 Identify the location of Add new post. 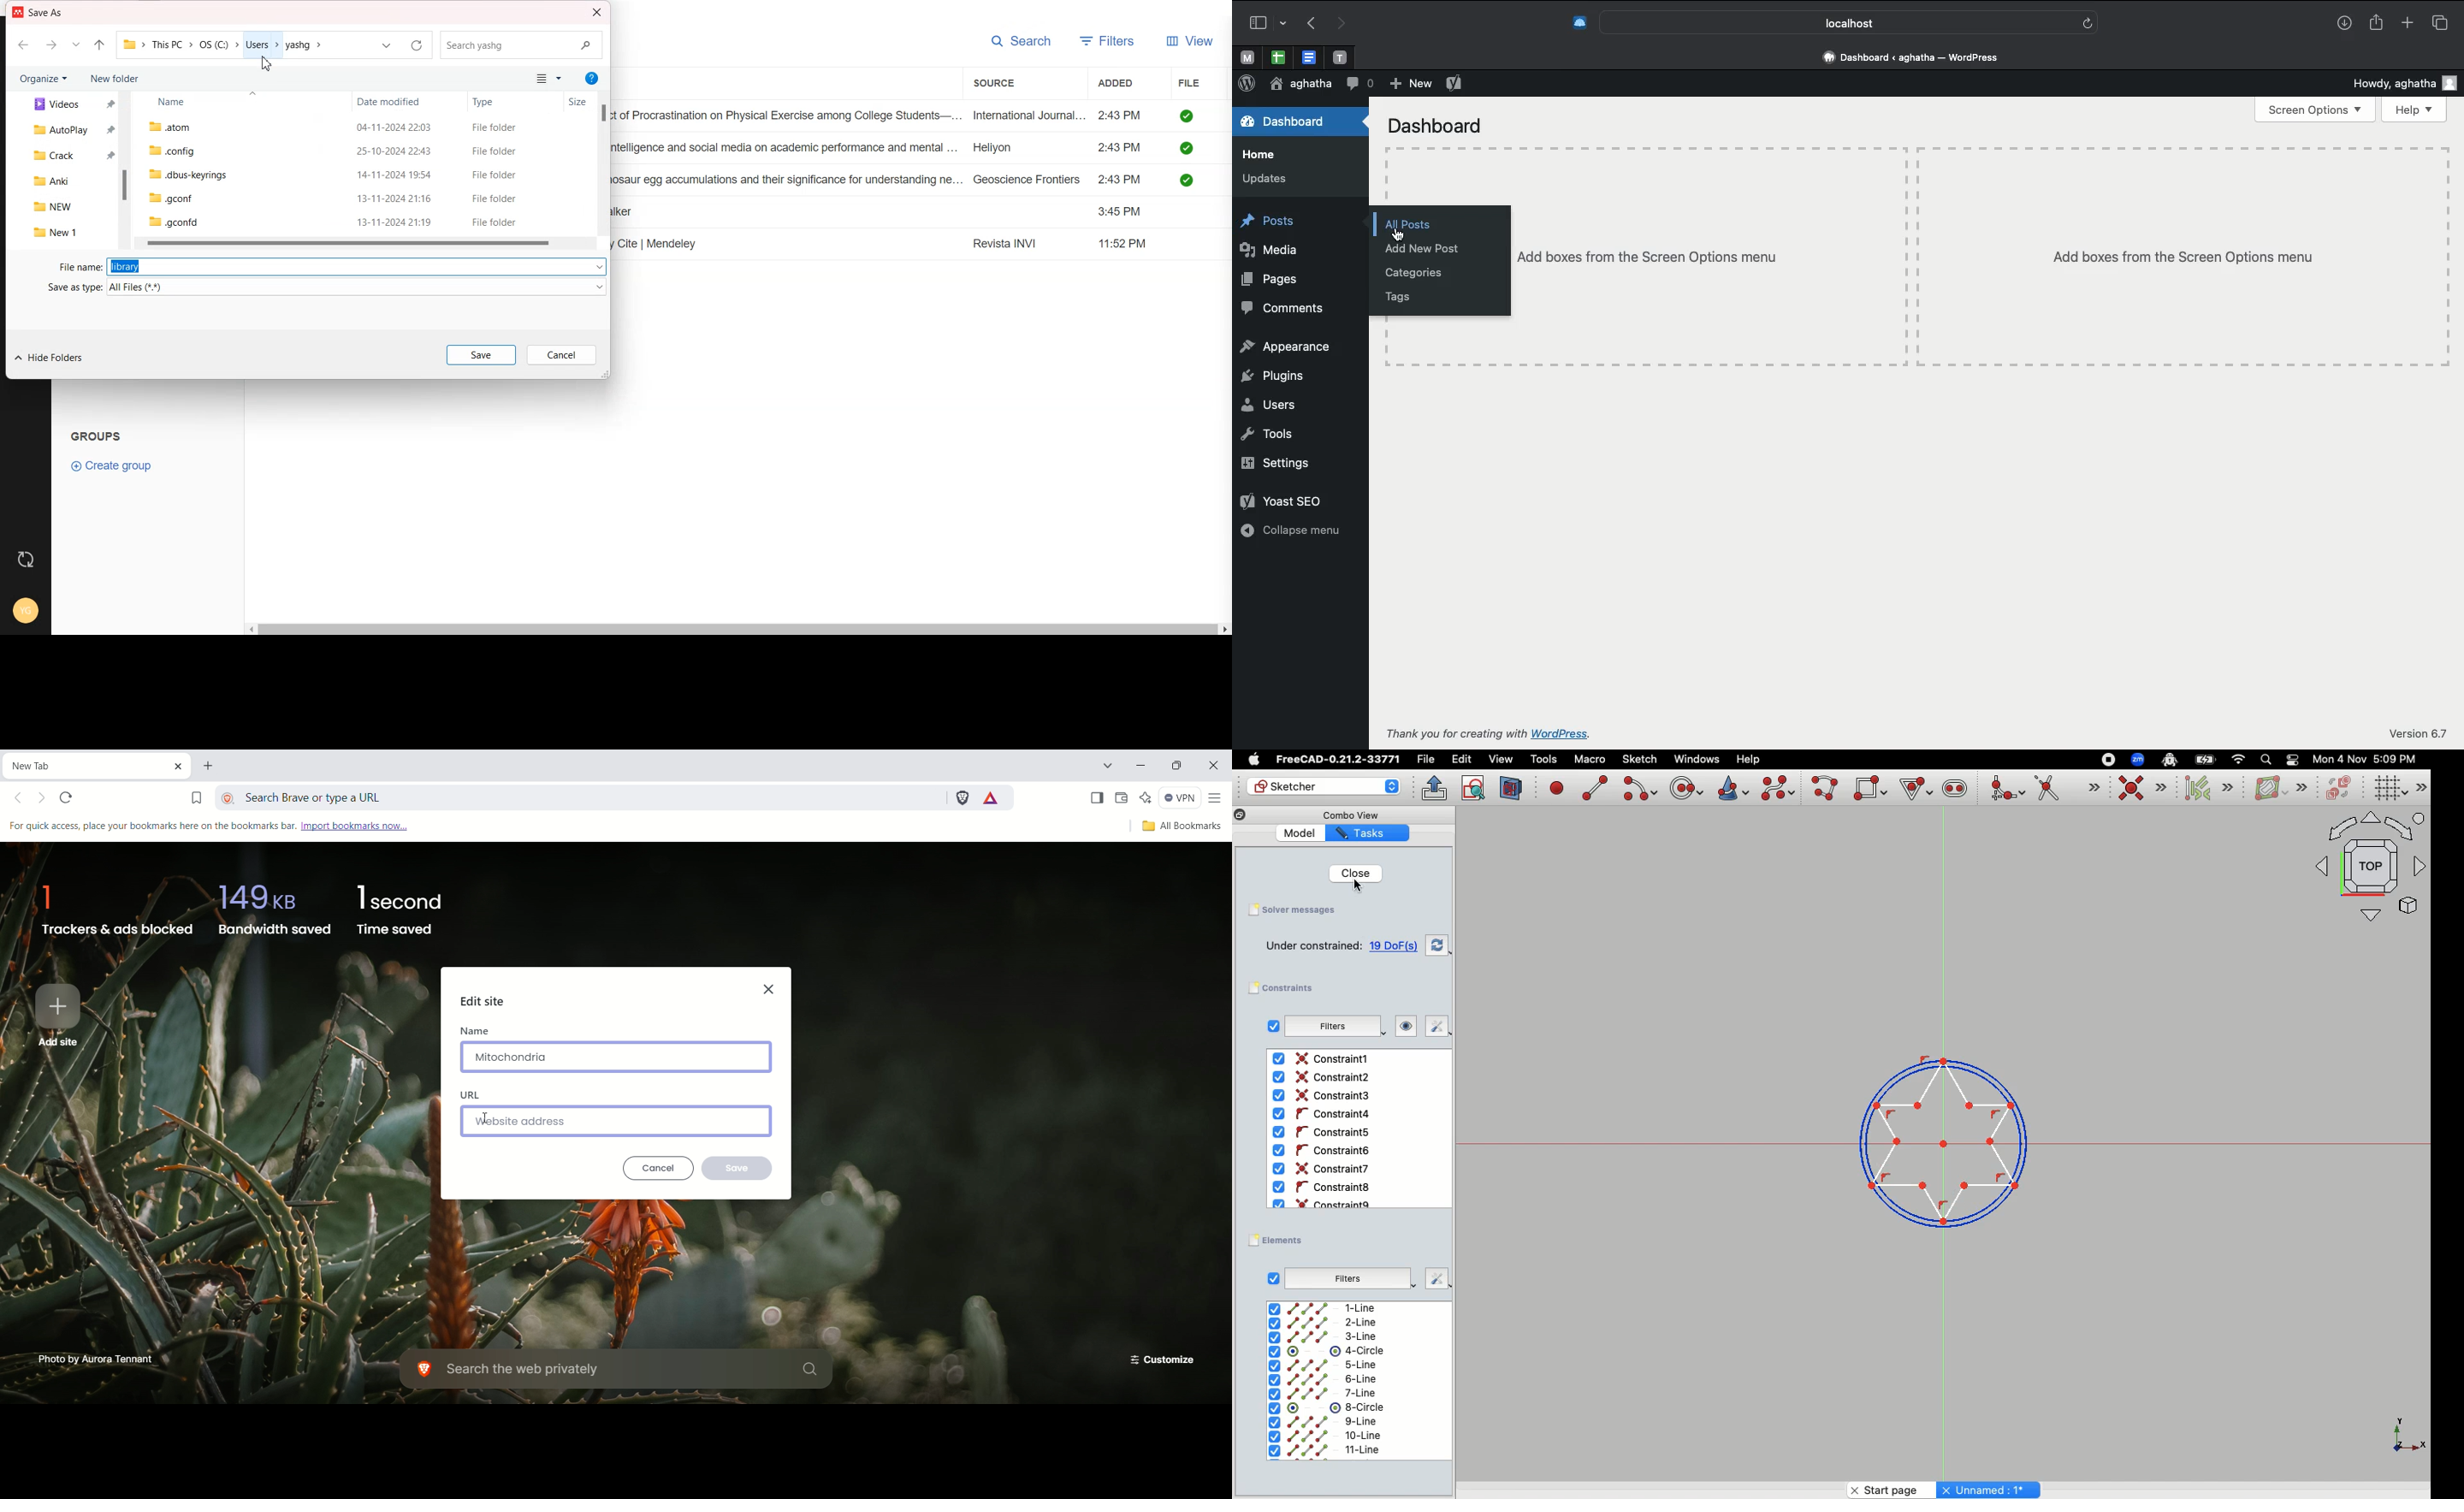
(1426, 250).